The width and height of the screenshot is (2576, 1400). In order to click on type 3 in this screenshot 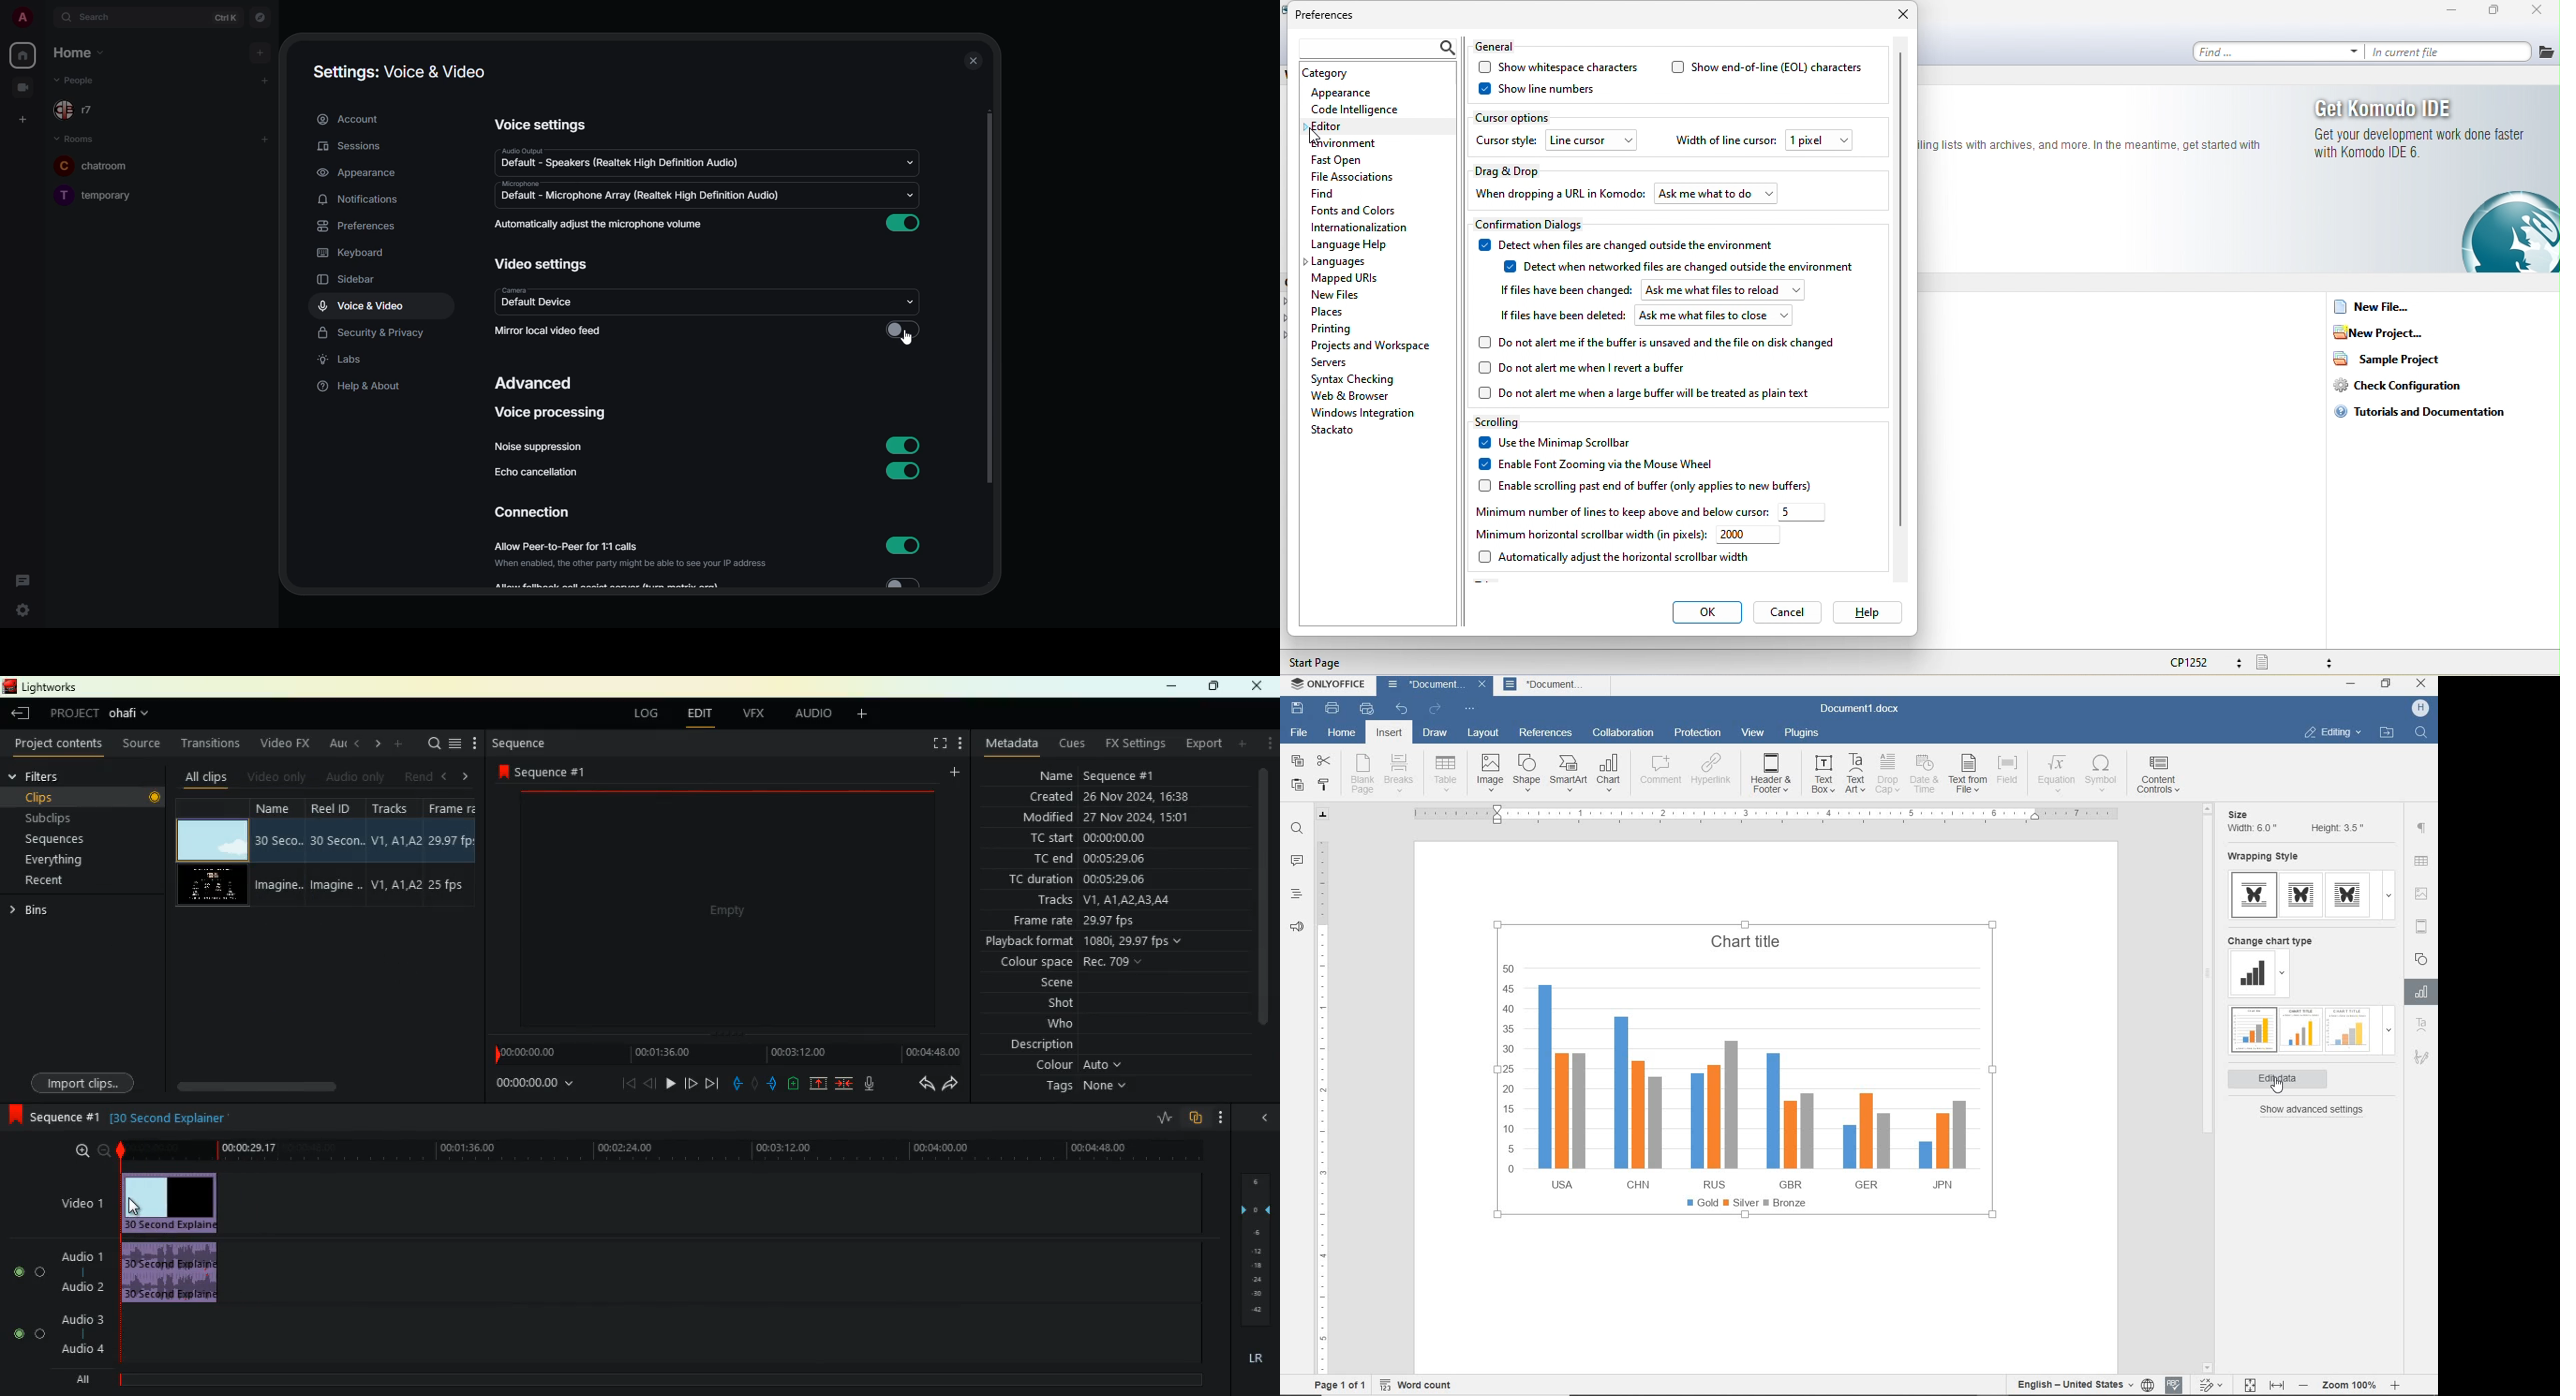, I will do `click(2349, 1028)`.